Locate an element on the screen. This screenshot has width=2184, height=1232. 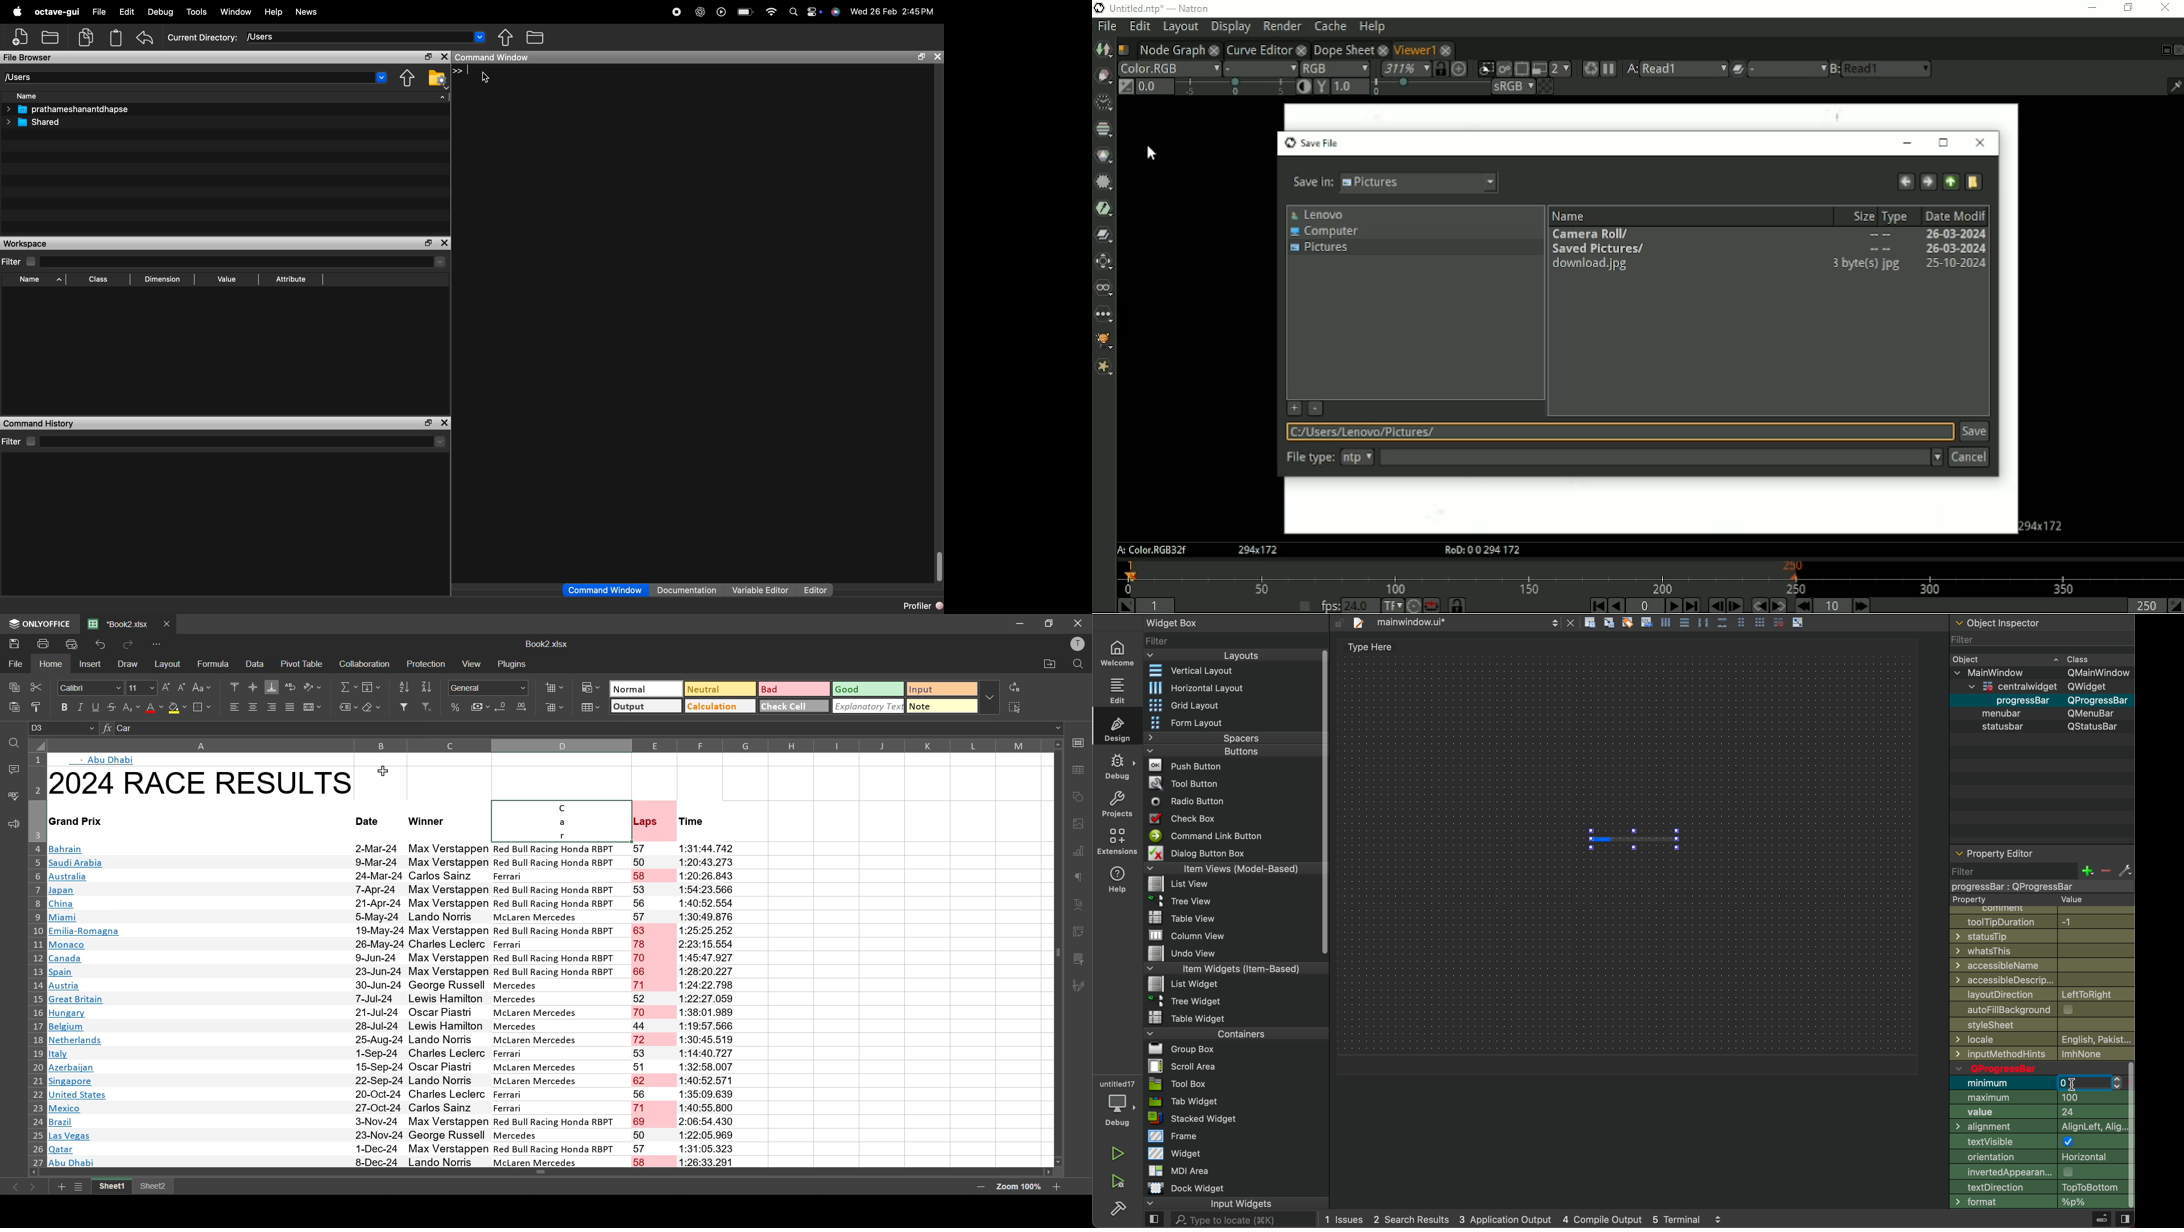
comments is located at coordinates (13, 770).